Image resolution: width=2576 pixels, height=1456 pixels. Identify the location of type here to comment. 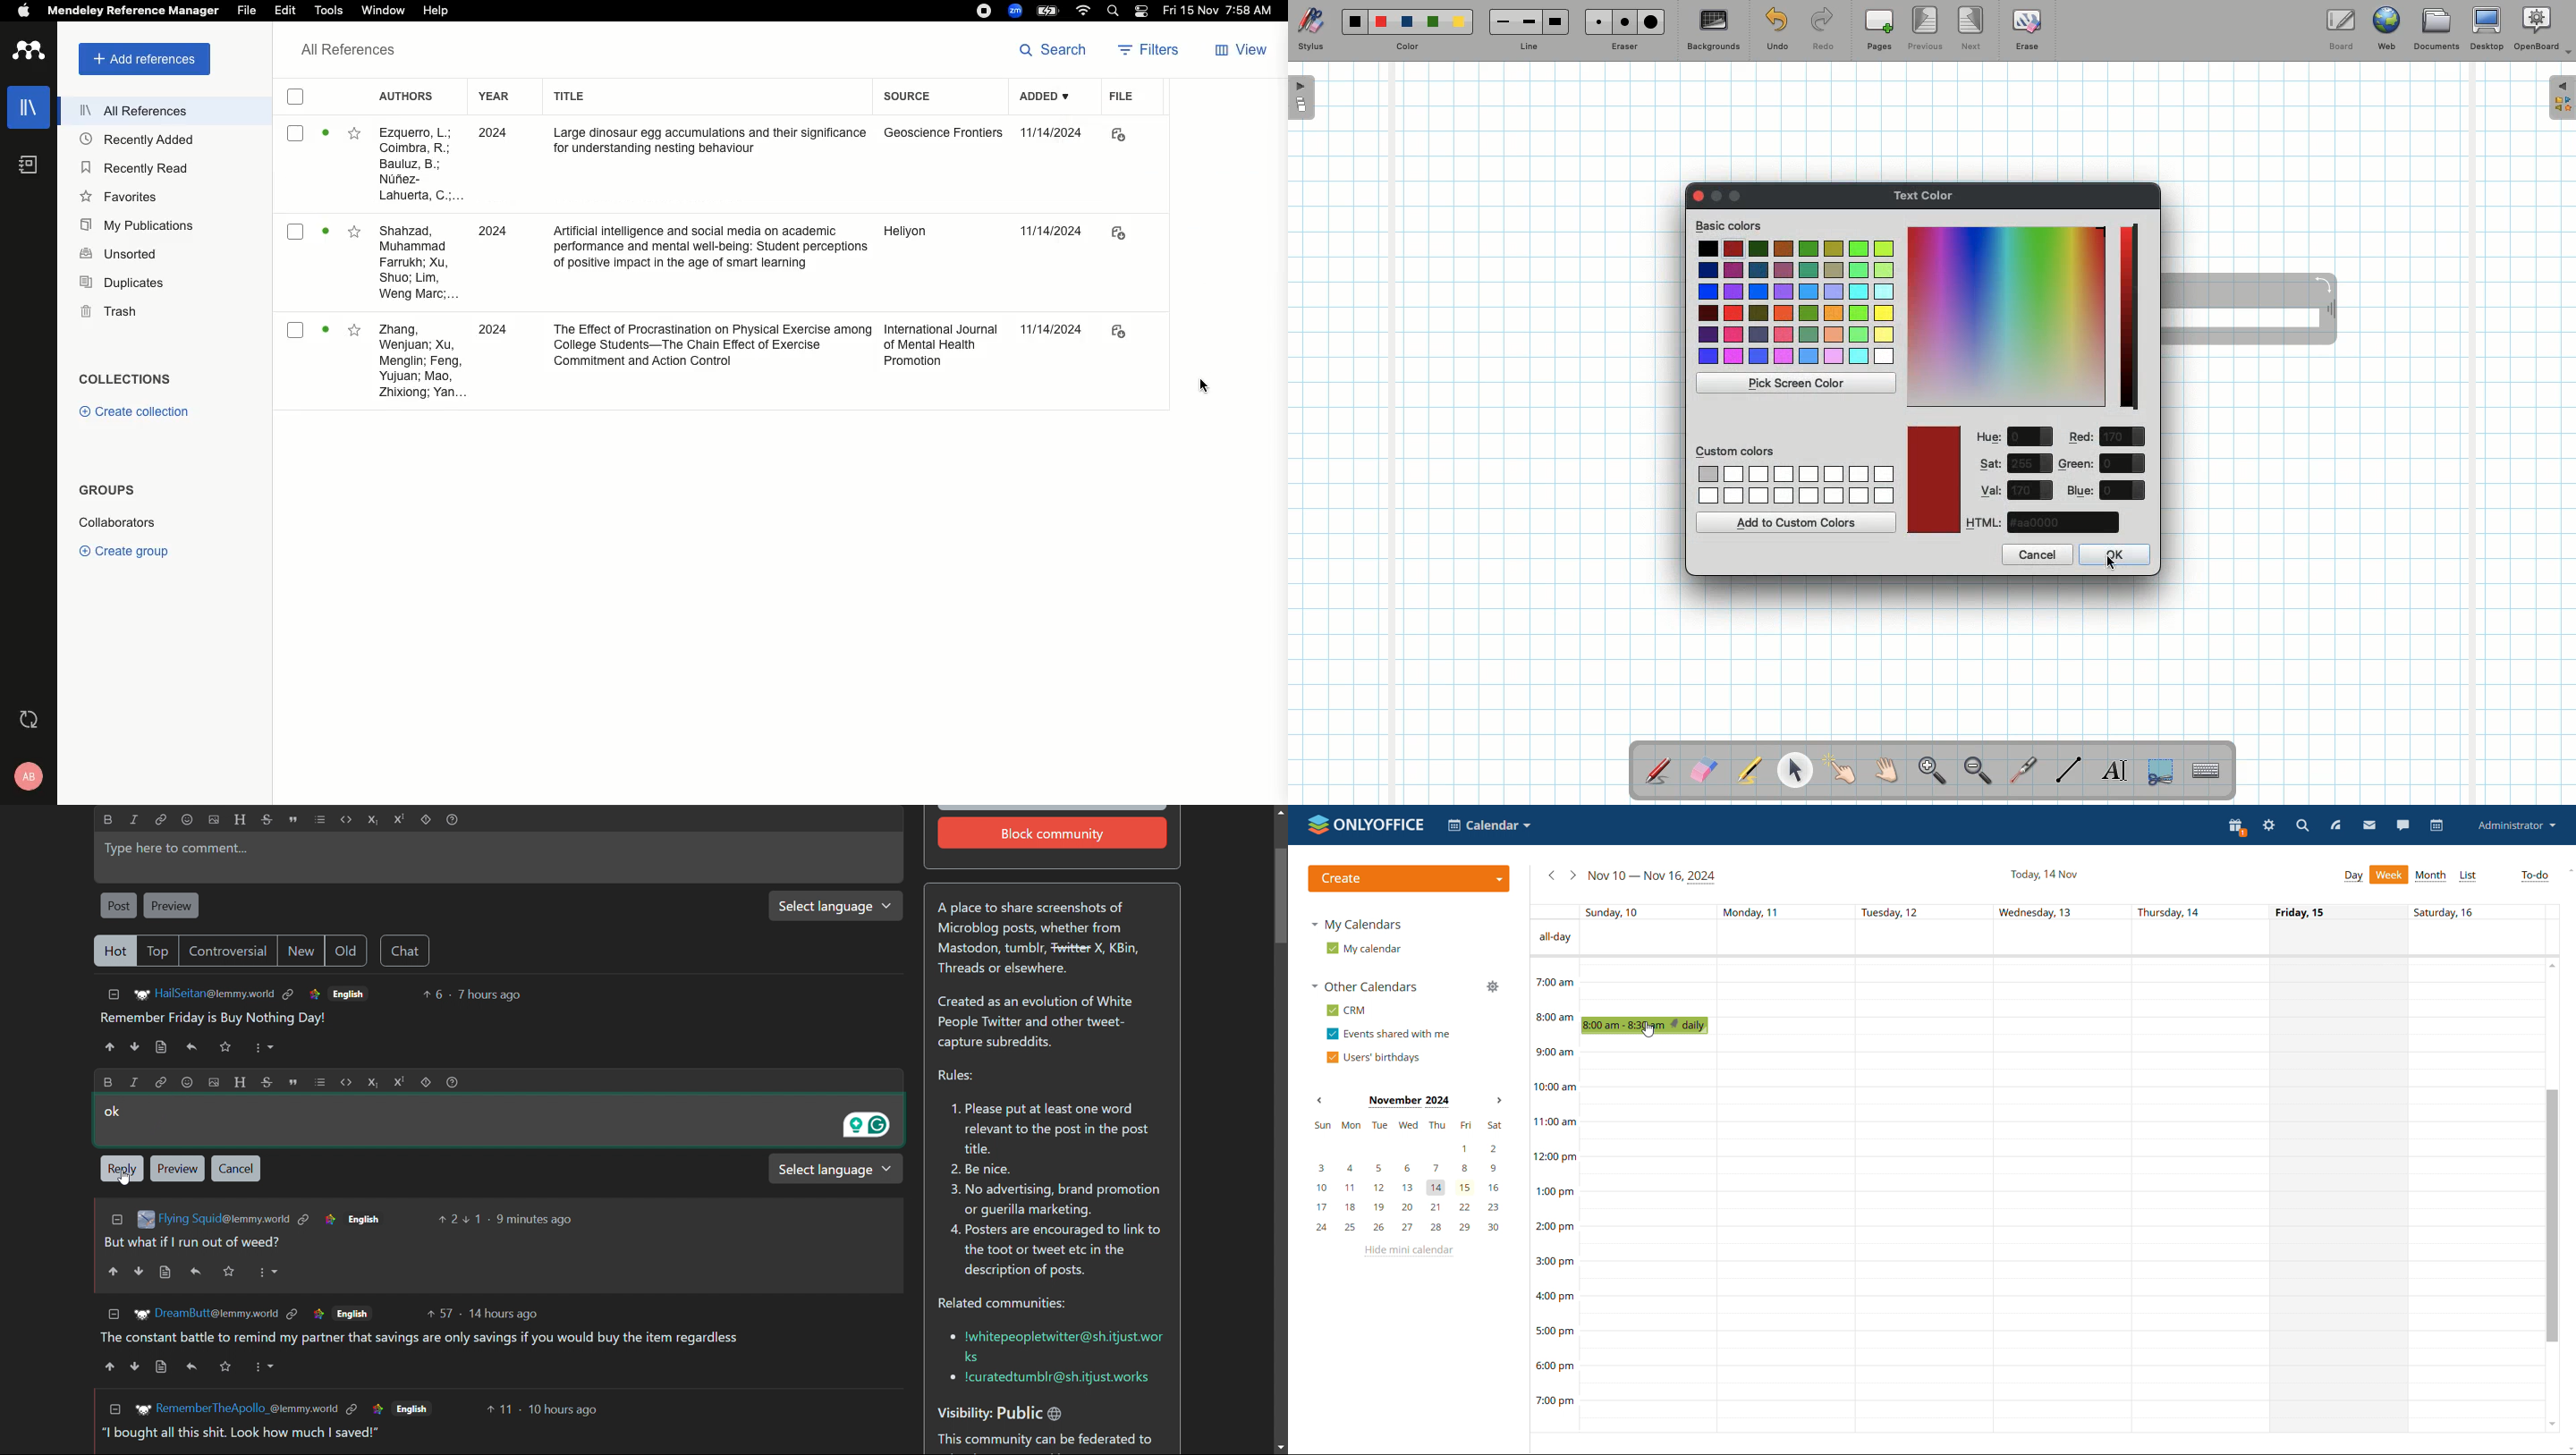
(496, 857).